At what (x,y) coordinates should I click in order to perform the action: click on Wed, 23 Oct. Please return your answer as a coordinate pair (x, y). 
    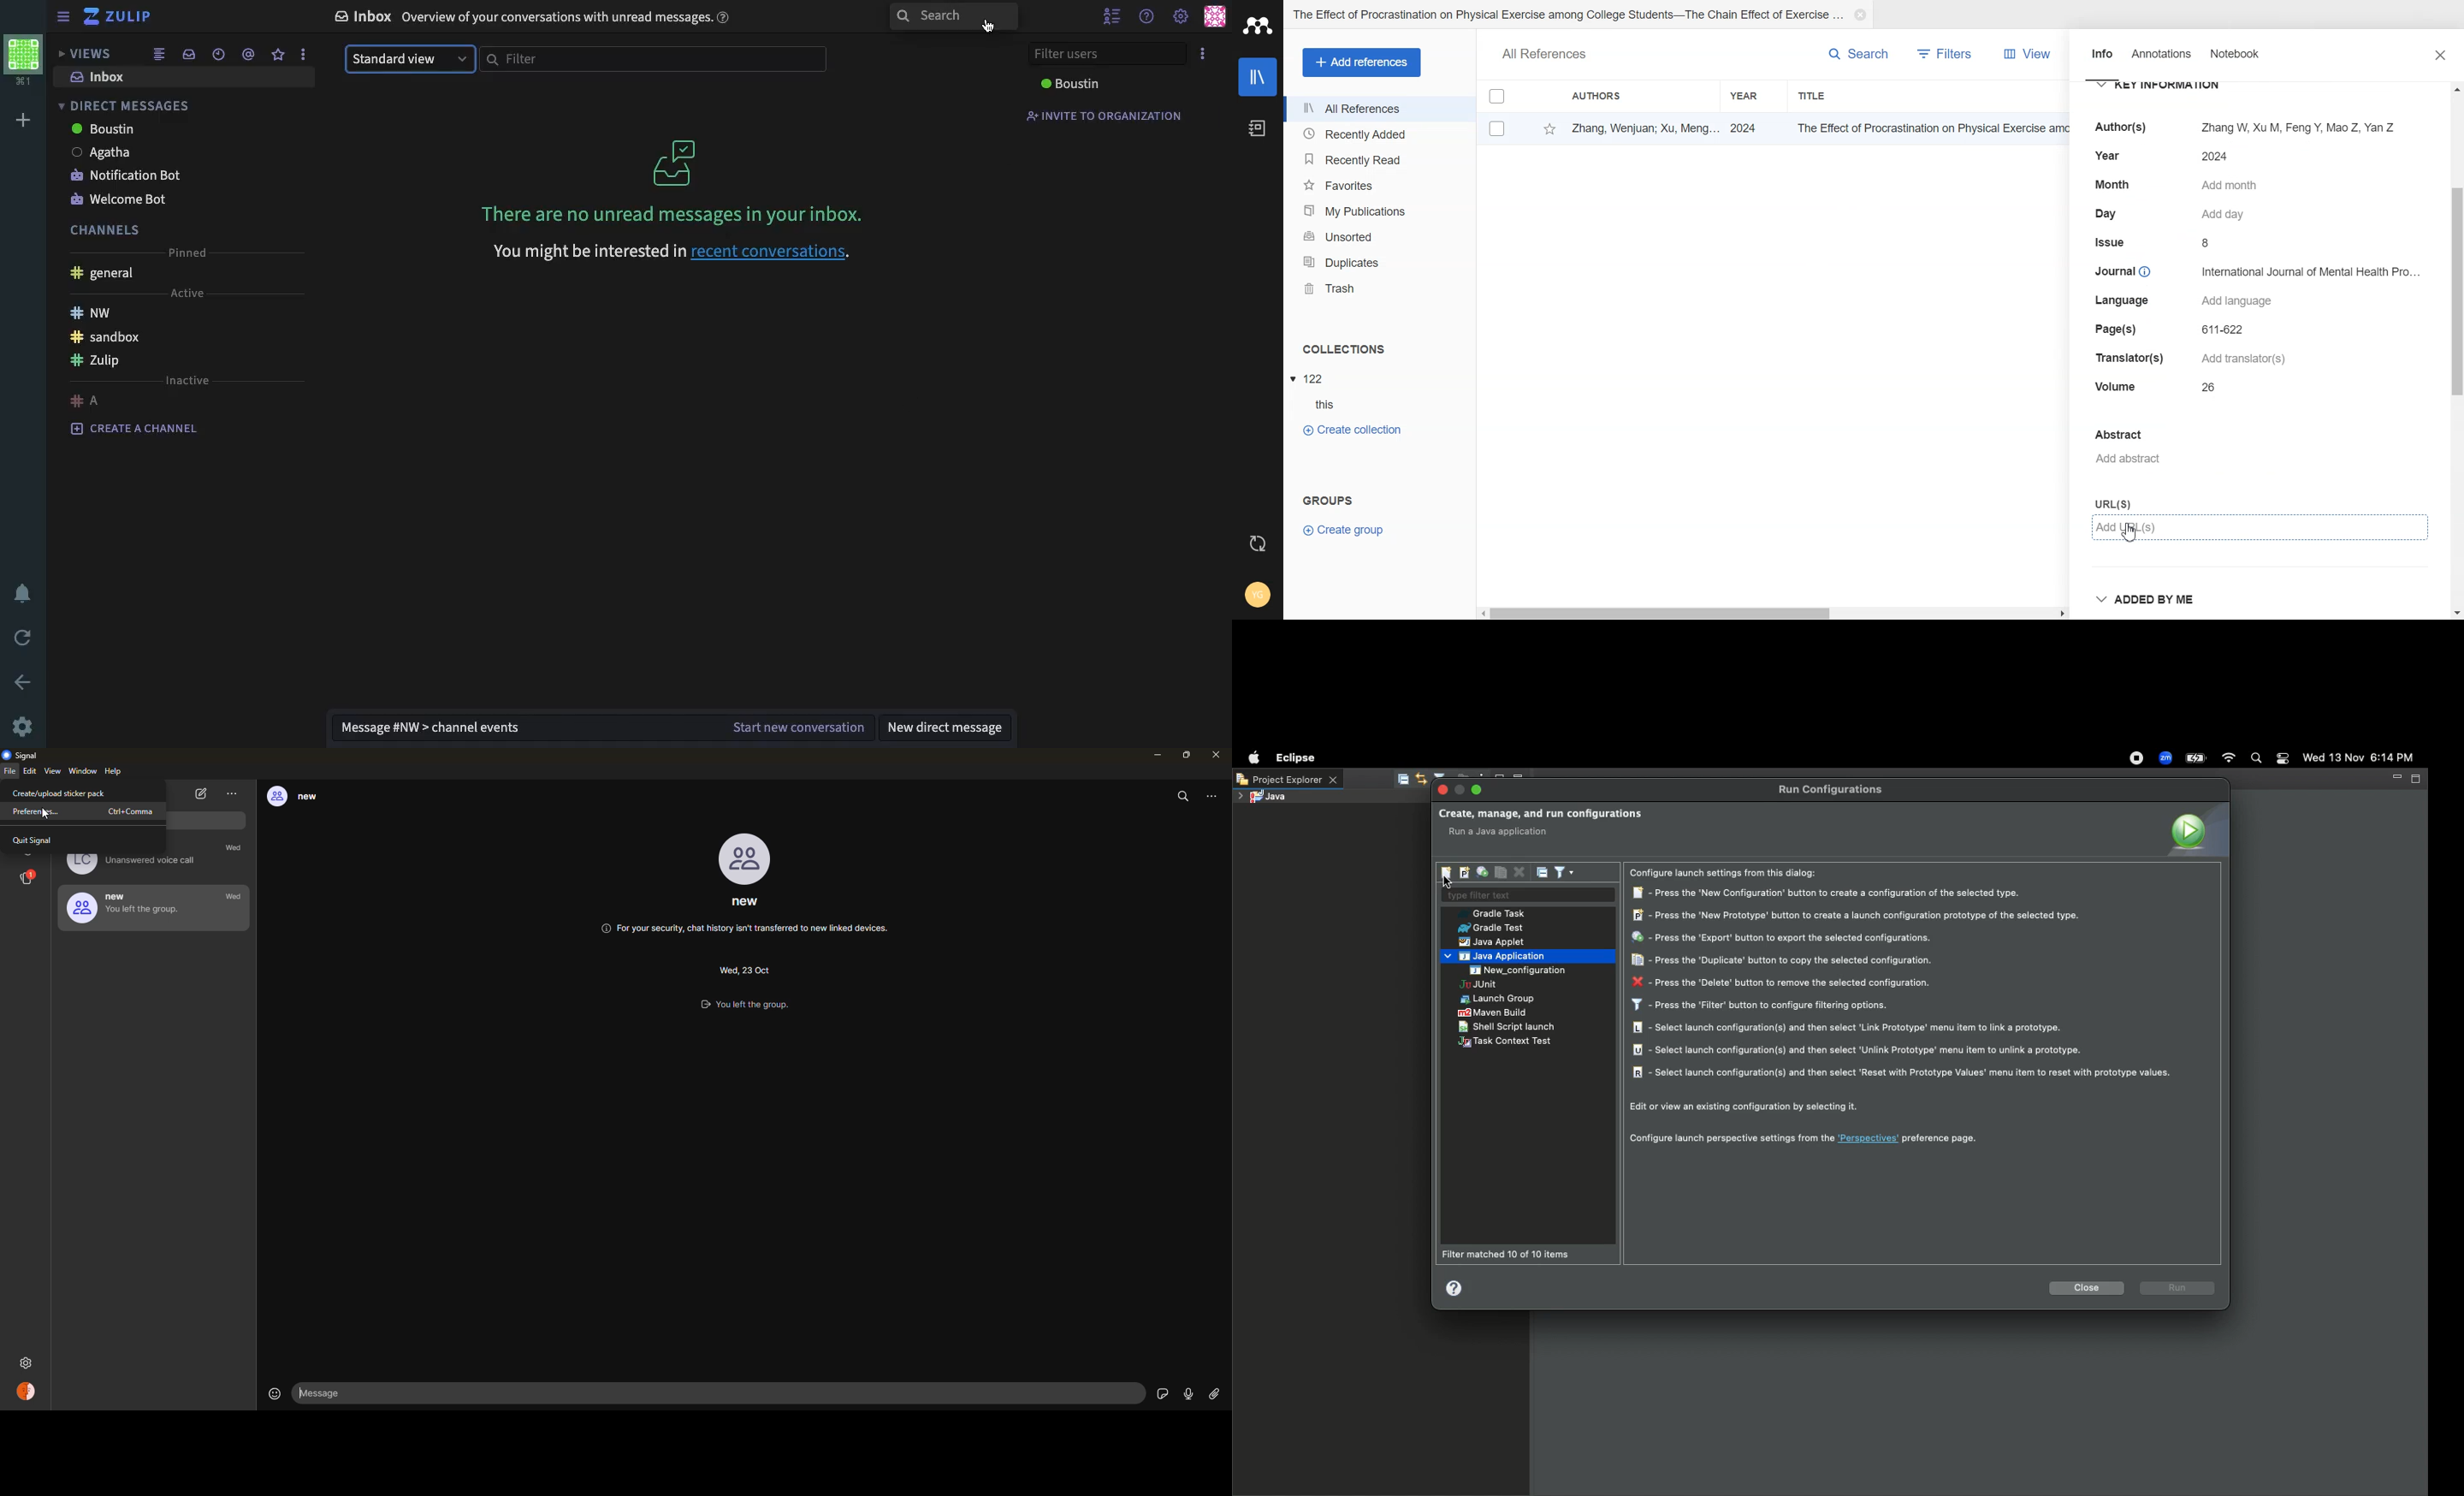
    Looking at the image, I should click on (743, 968).